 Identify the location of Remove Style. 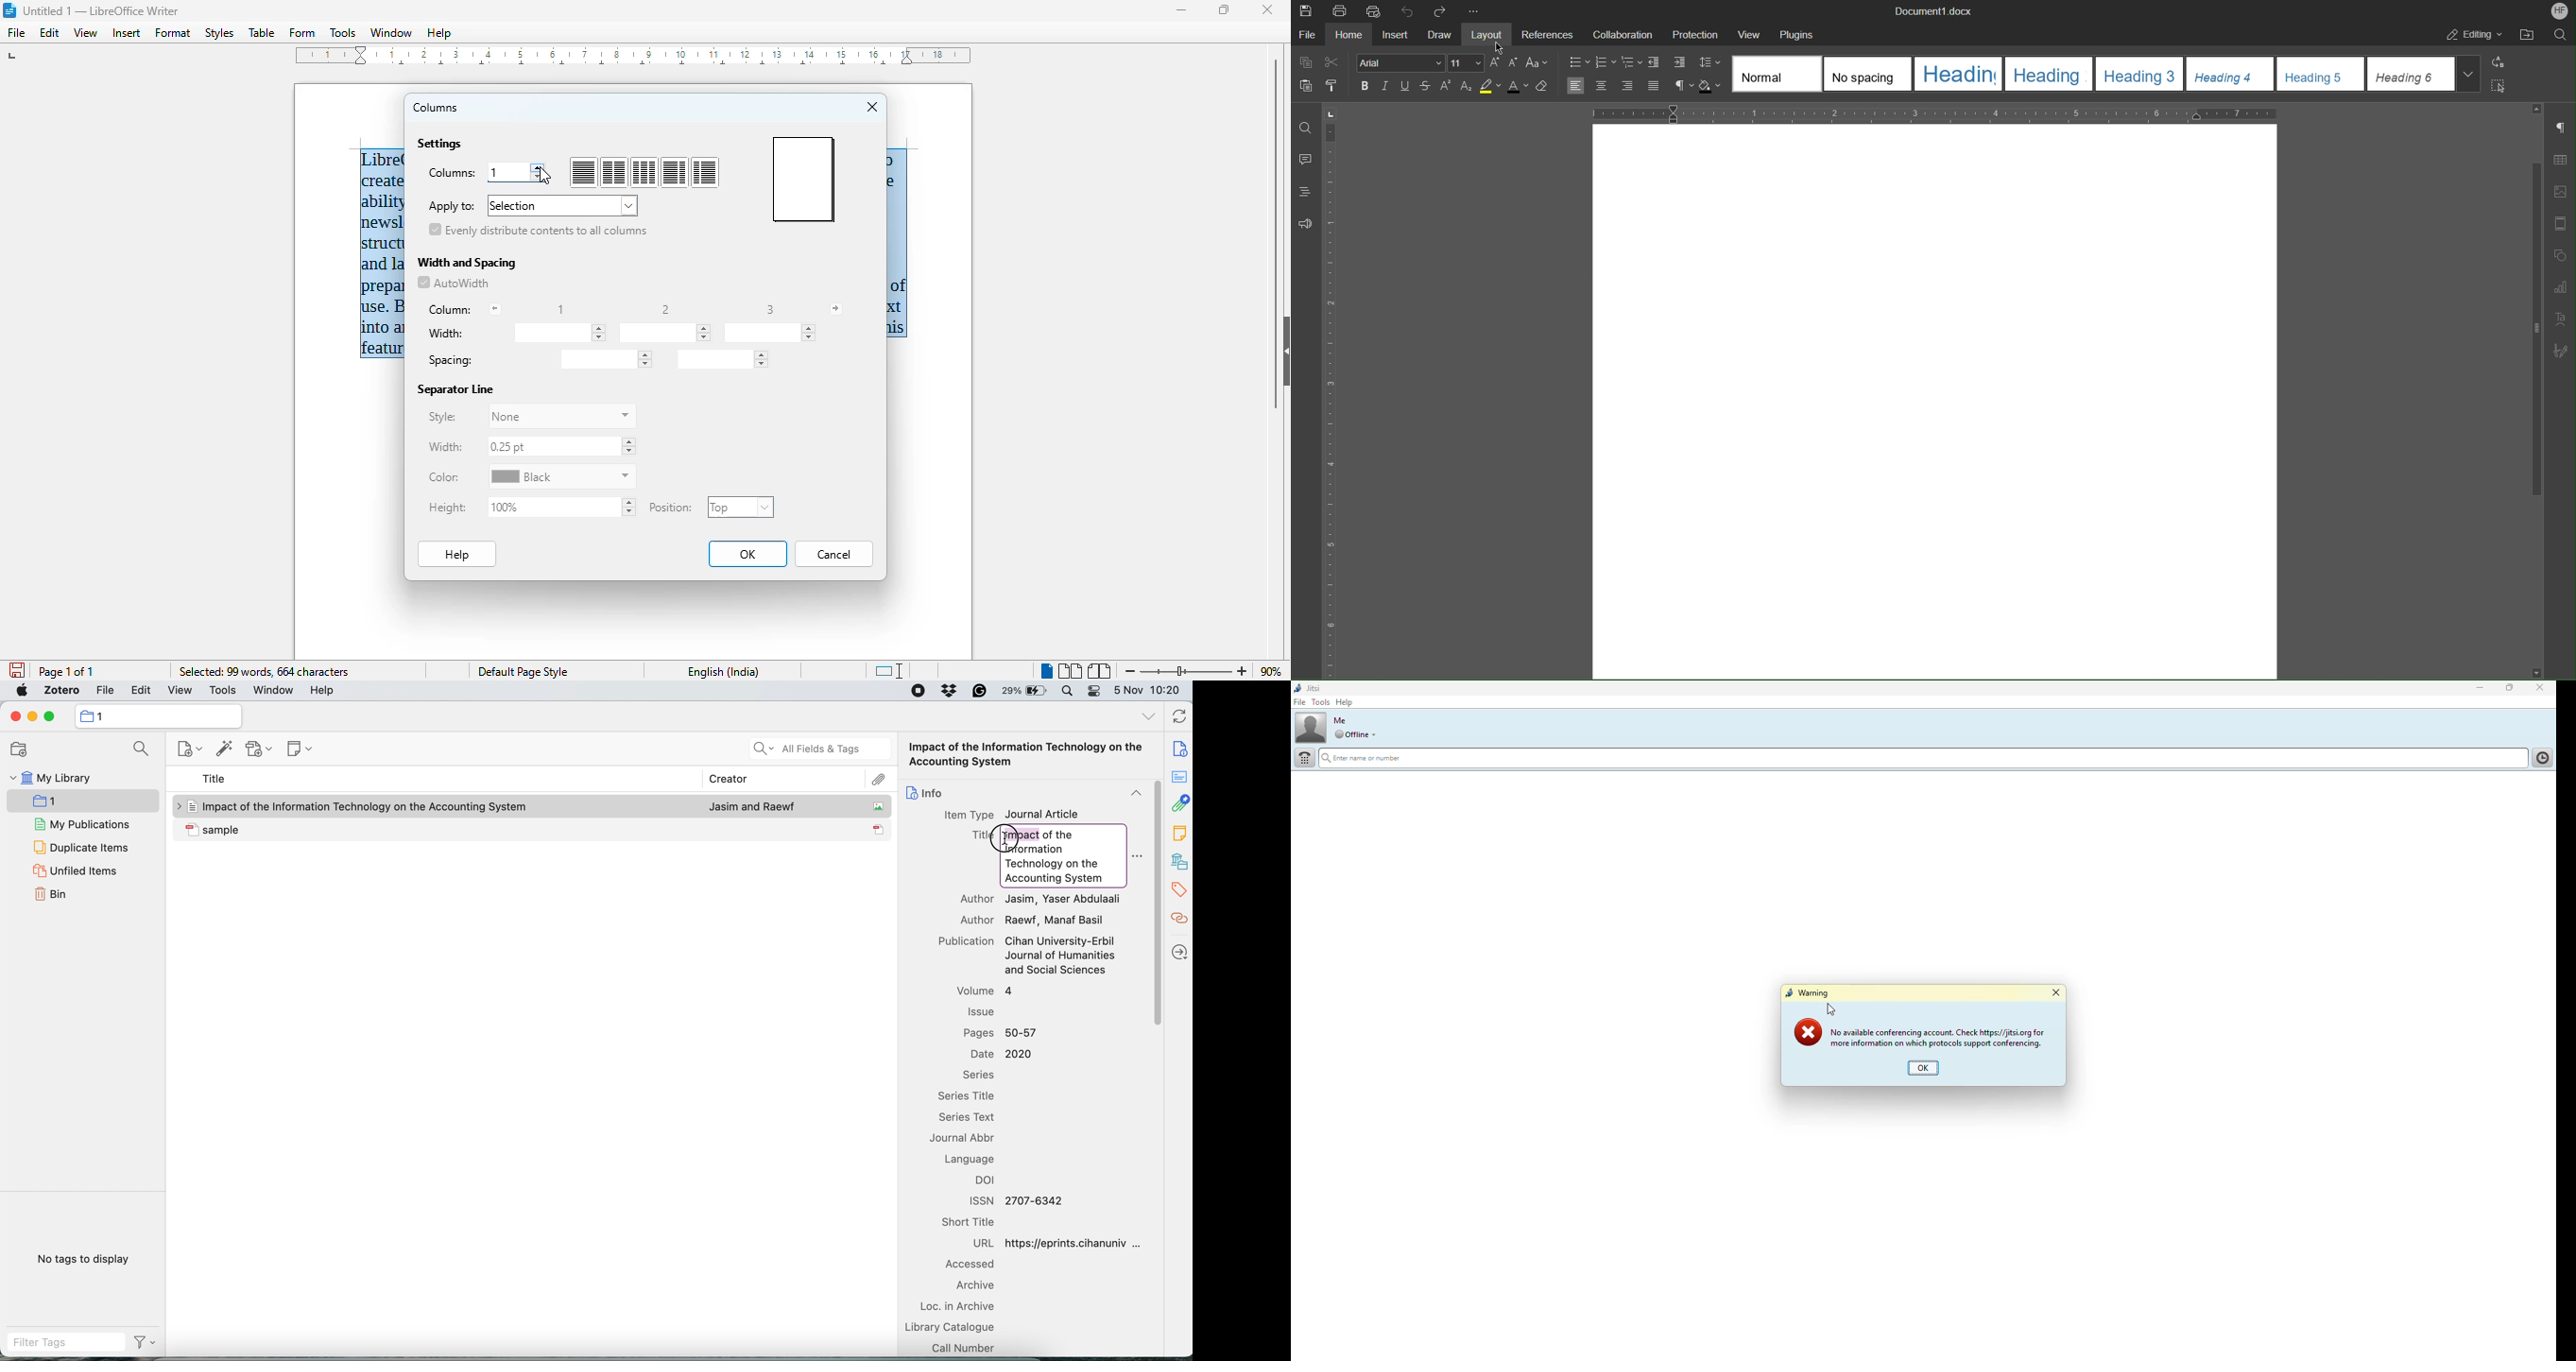
(1544, 87).